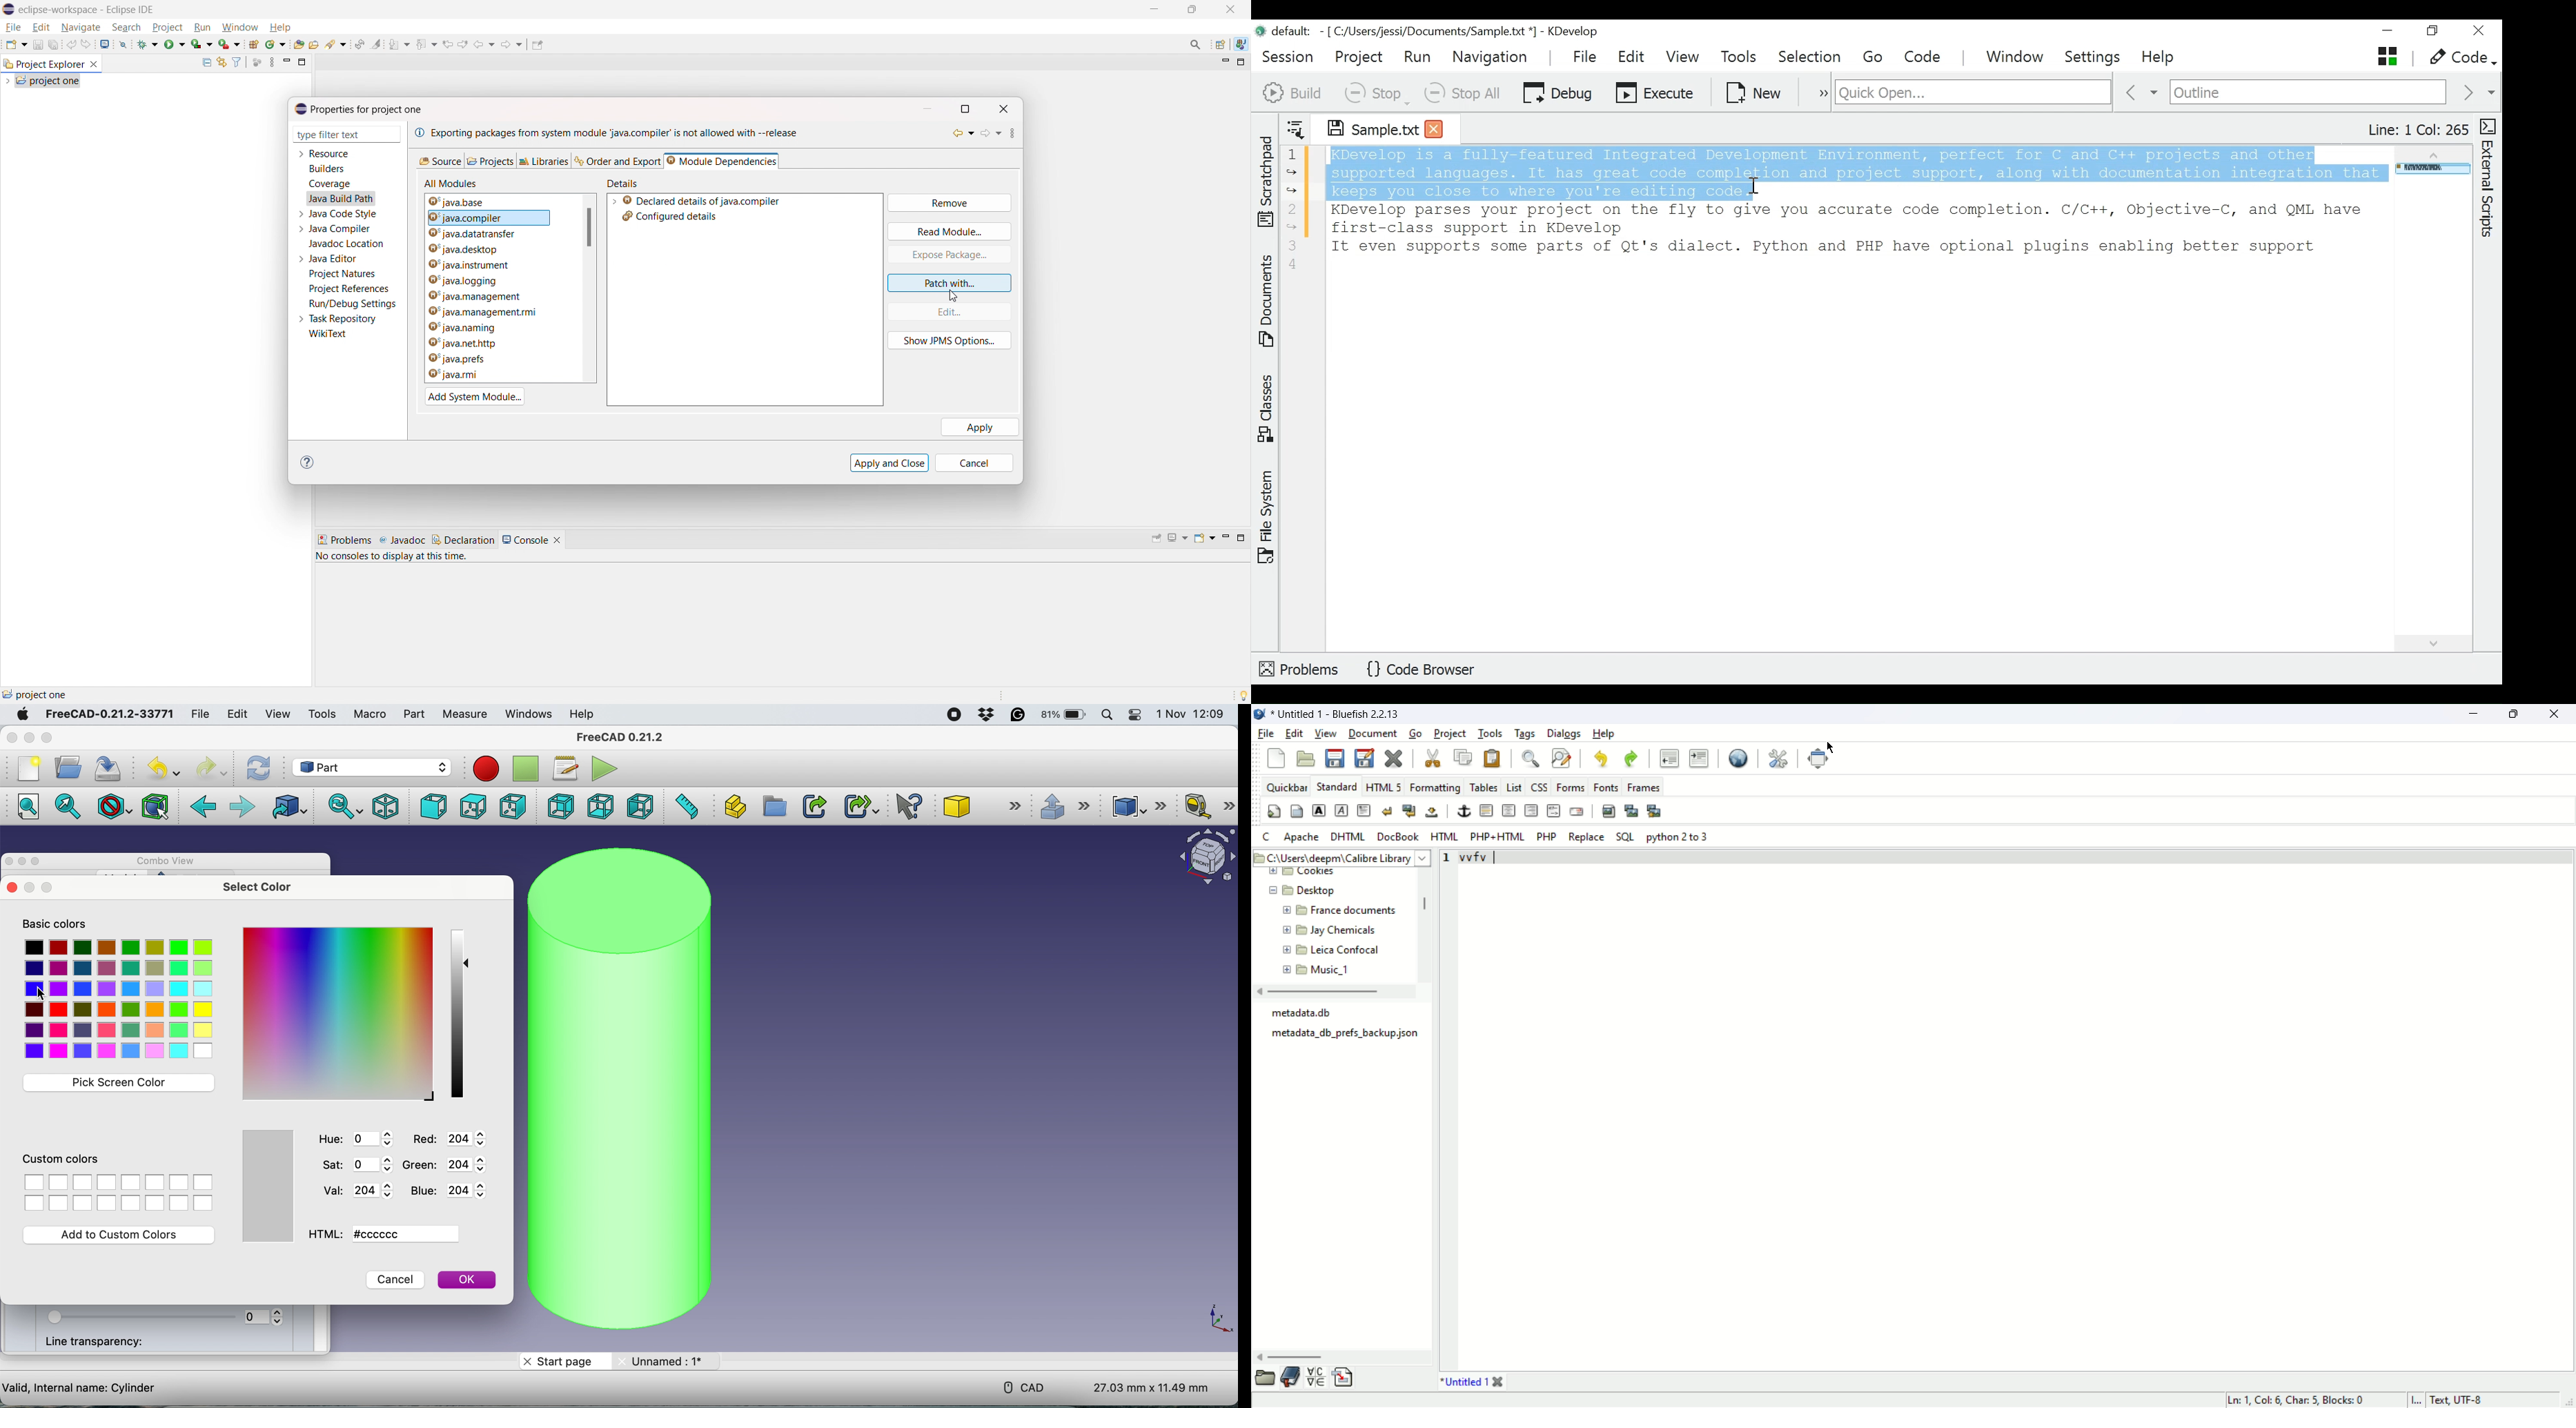 The height and width of the screenshot is (1428, 2576). Describe the element at coordinates (485, 769) in the screenshot. I see `record macros` at that location.